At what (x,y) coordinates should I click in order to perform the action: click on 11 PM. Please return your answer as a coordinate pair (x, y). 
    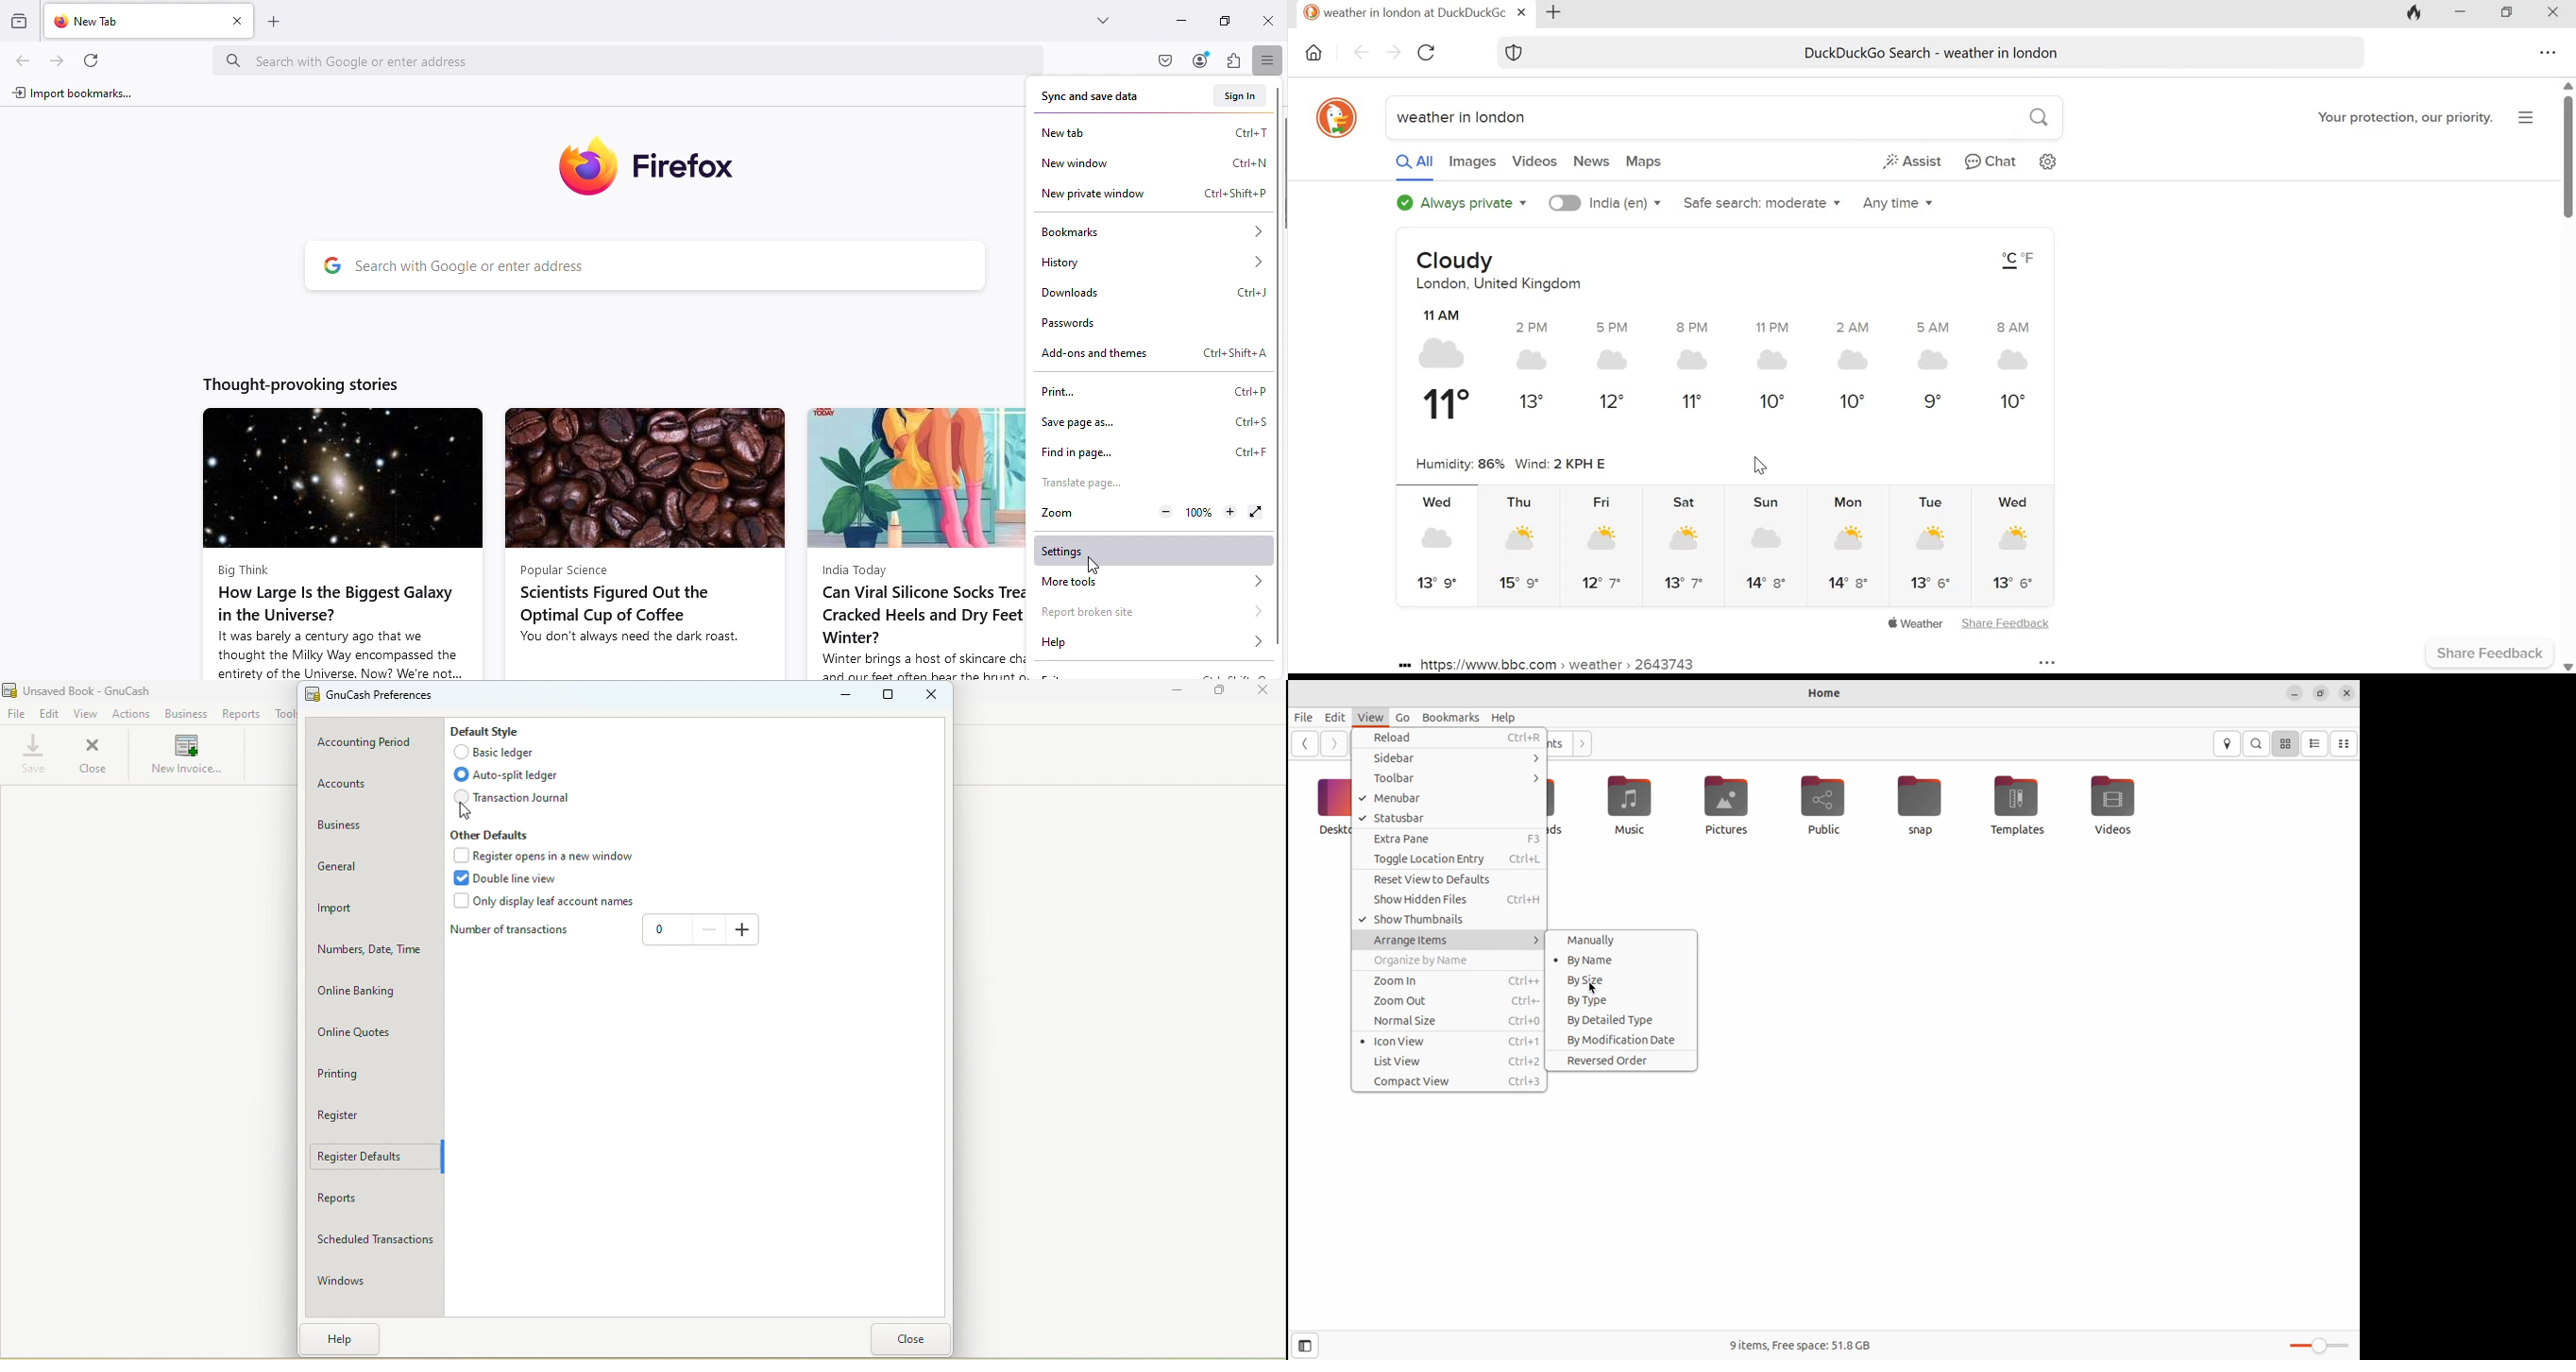
    Looking at the image, I should click on (1772, 327).